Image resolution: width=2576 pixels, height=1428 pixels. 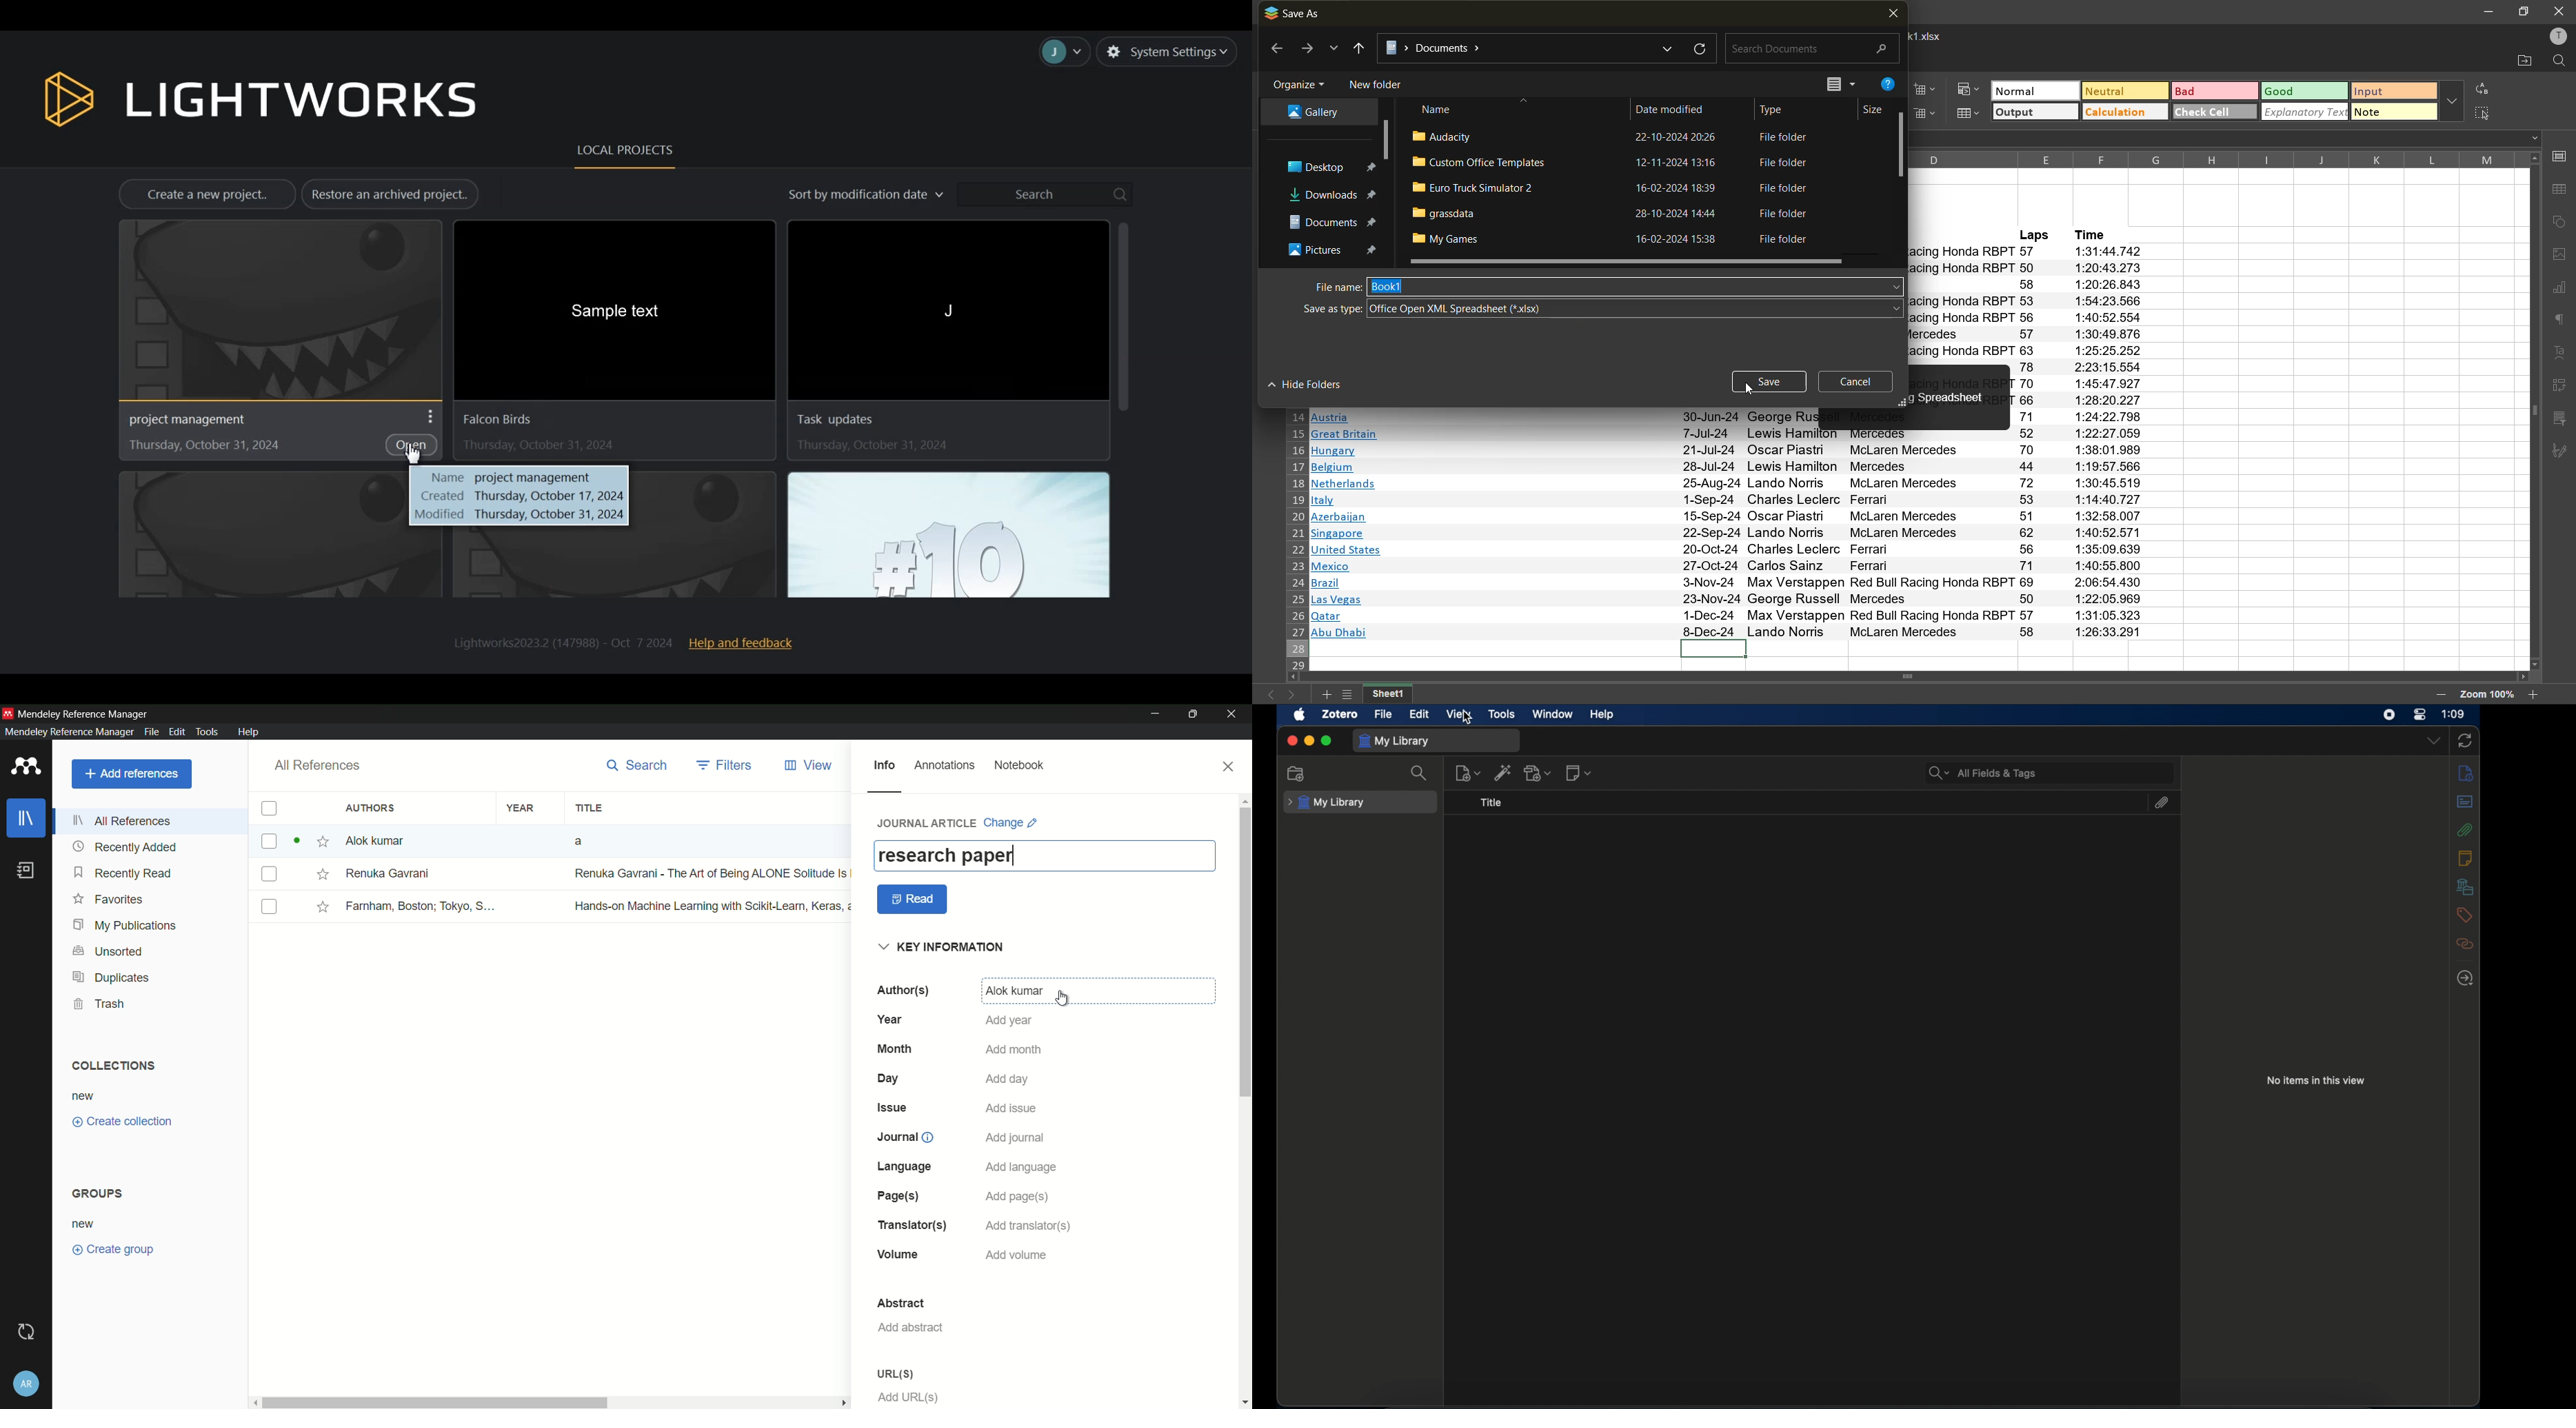 What do you see at coordinates (1022, 1168) in the screenshot?
I see `add language` at bounding box center [1022, 1168].